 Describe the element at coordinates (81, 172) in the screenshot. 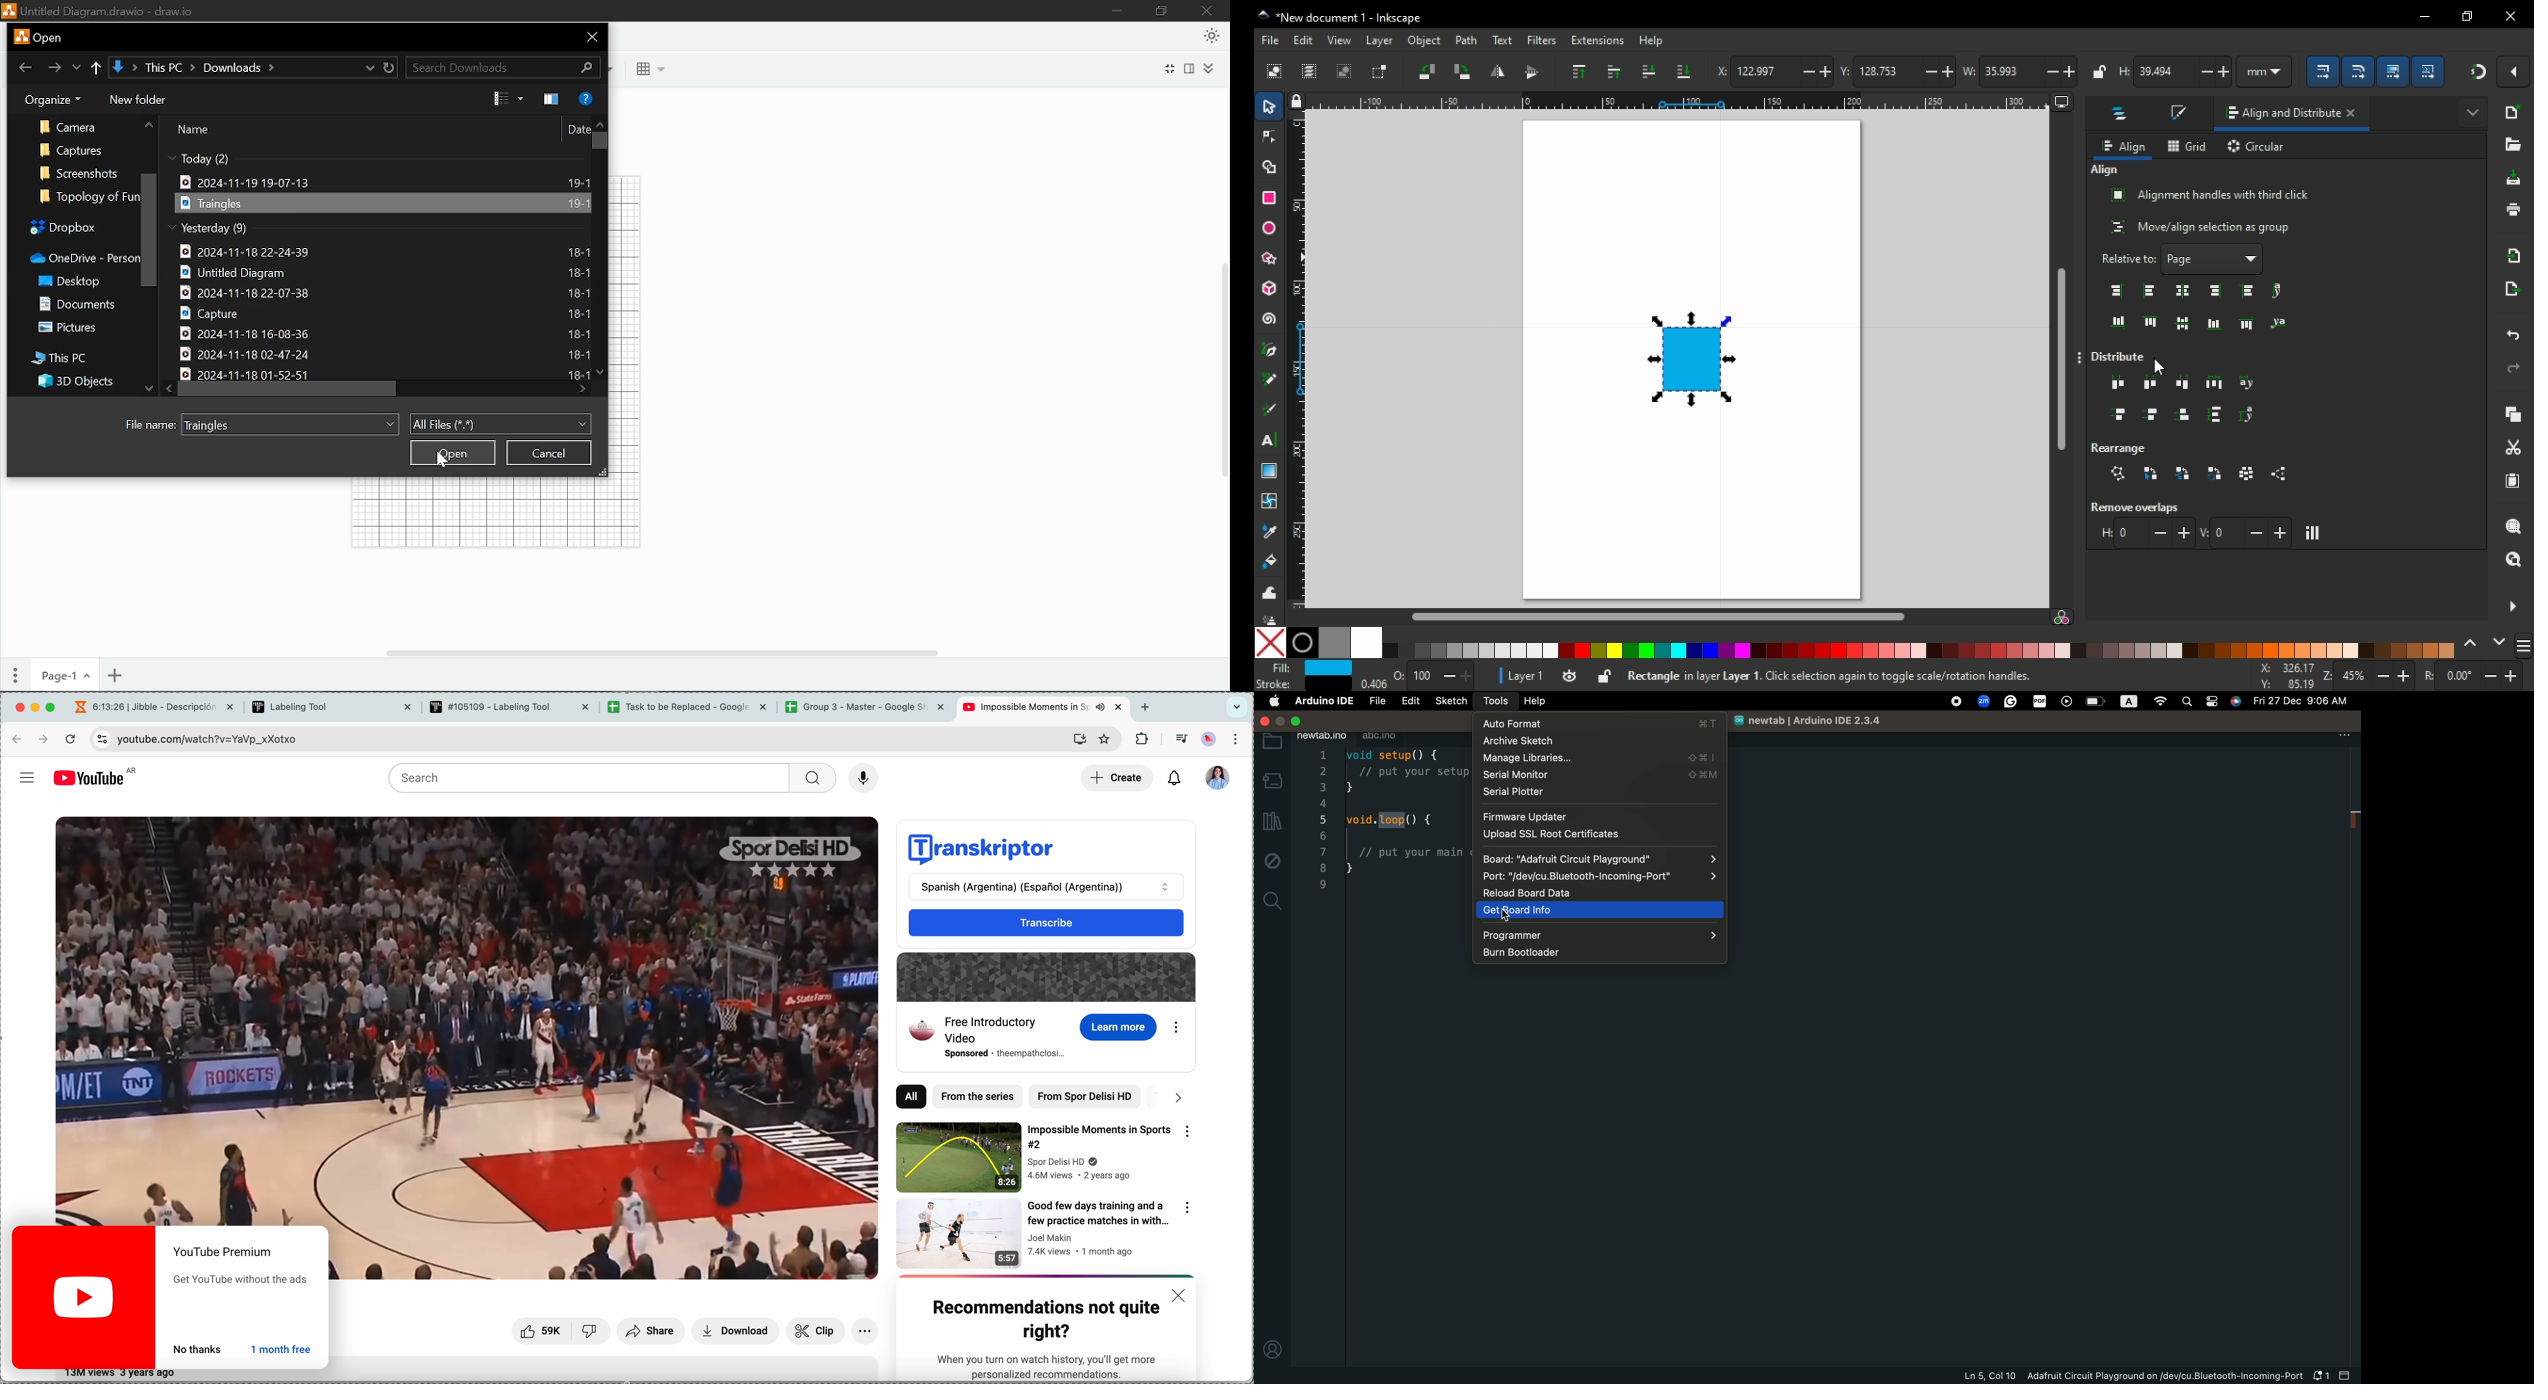

I see `Screenshots` at that location.